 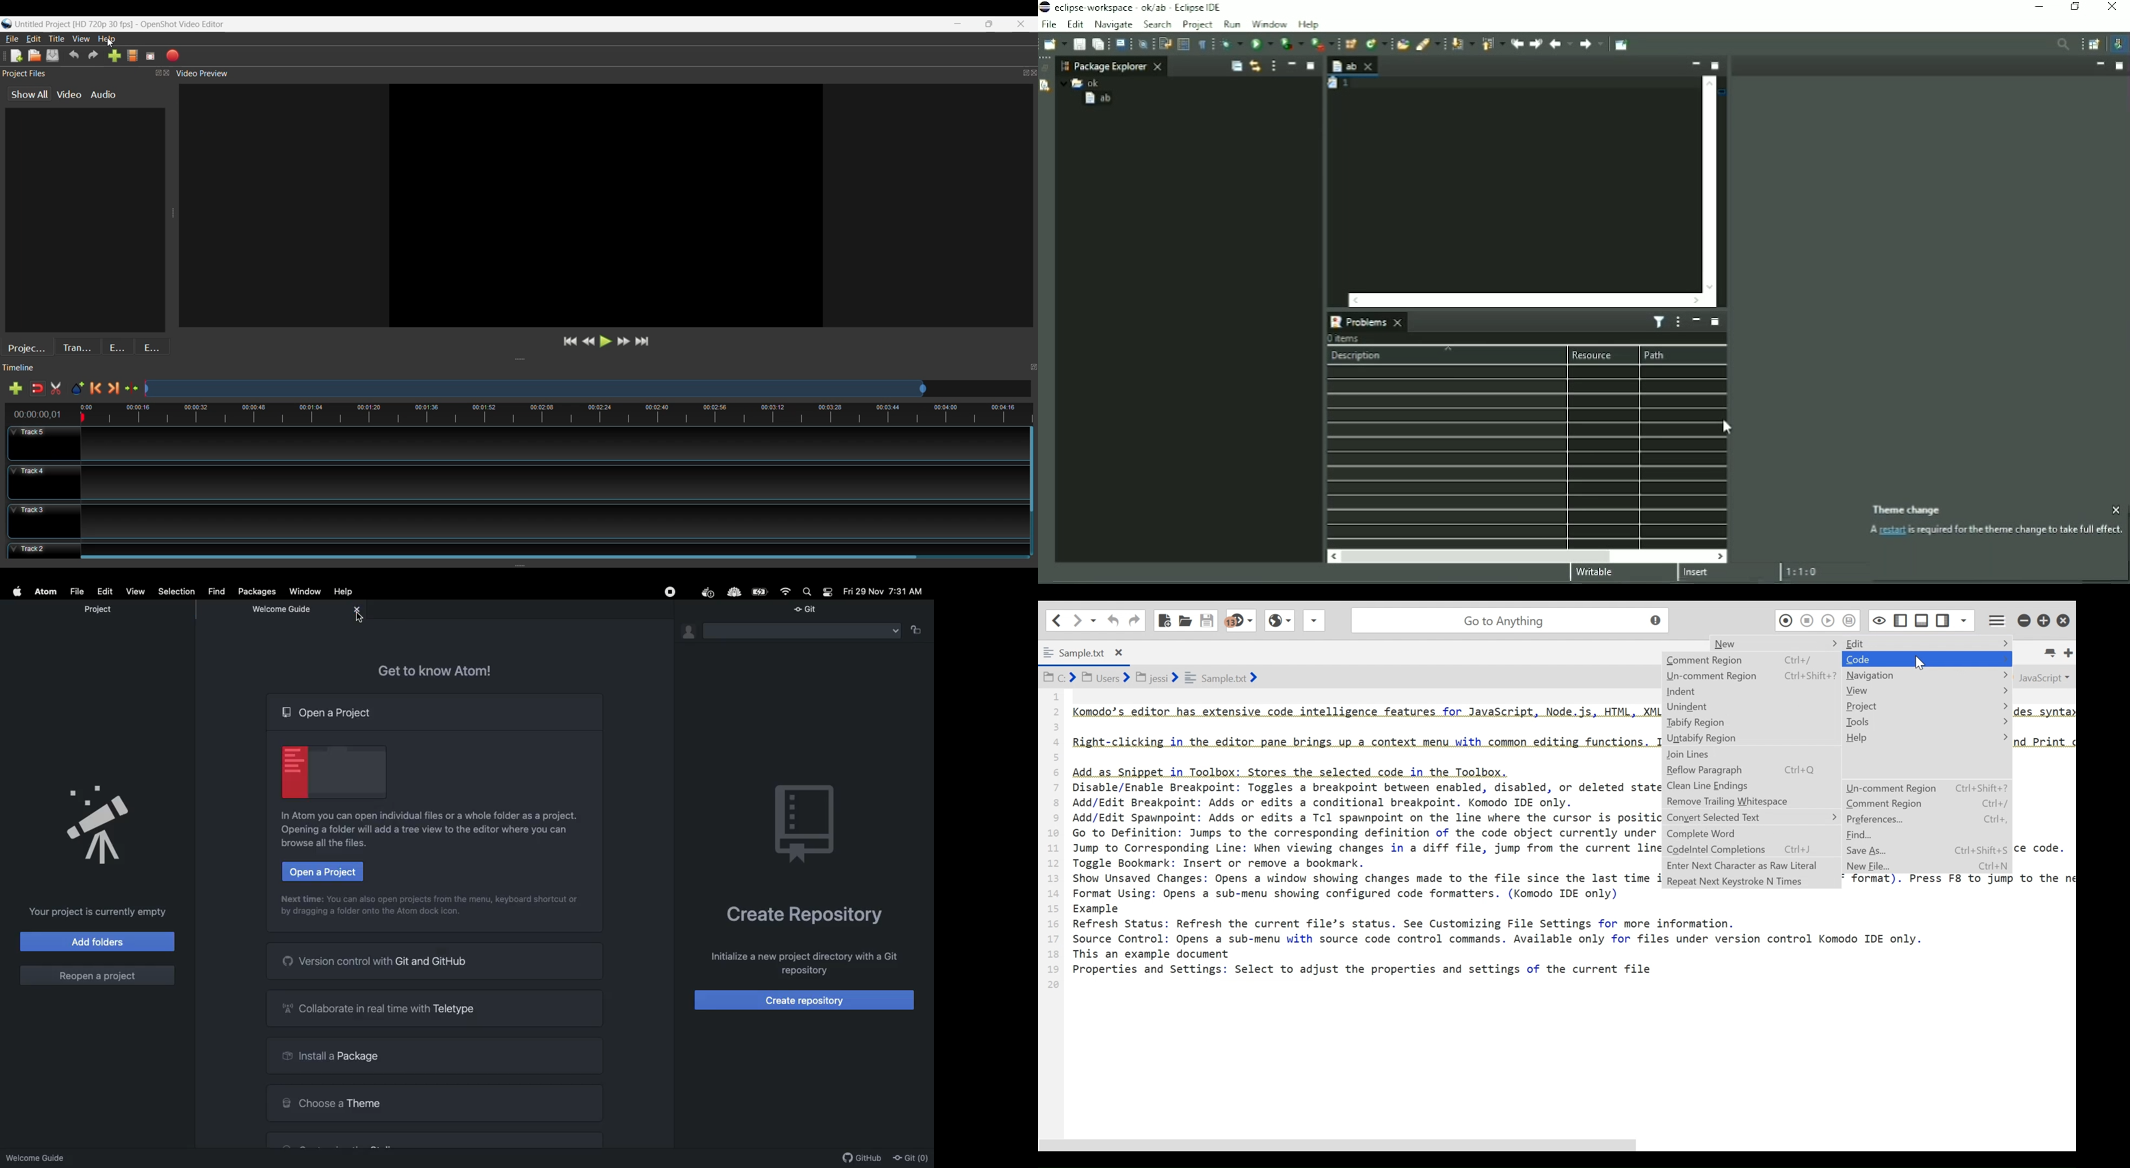 What do you see at coordinates (1996, 522) in the screenshot?
I see `Theme Change` at bounding box center [1996, 522].